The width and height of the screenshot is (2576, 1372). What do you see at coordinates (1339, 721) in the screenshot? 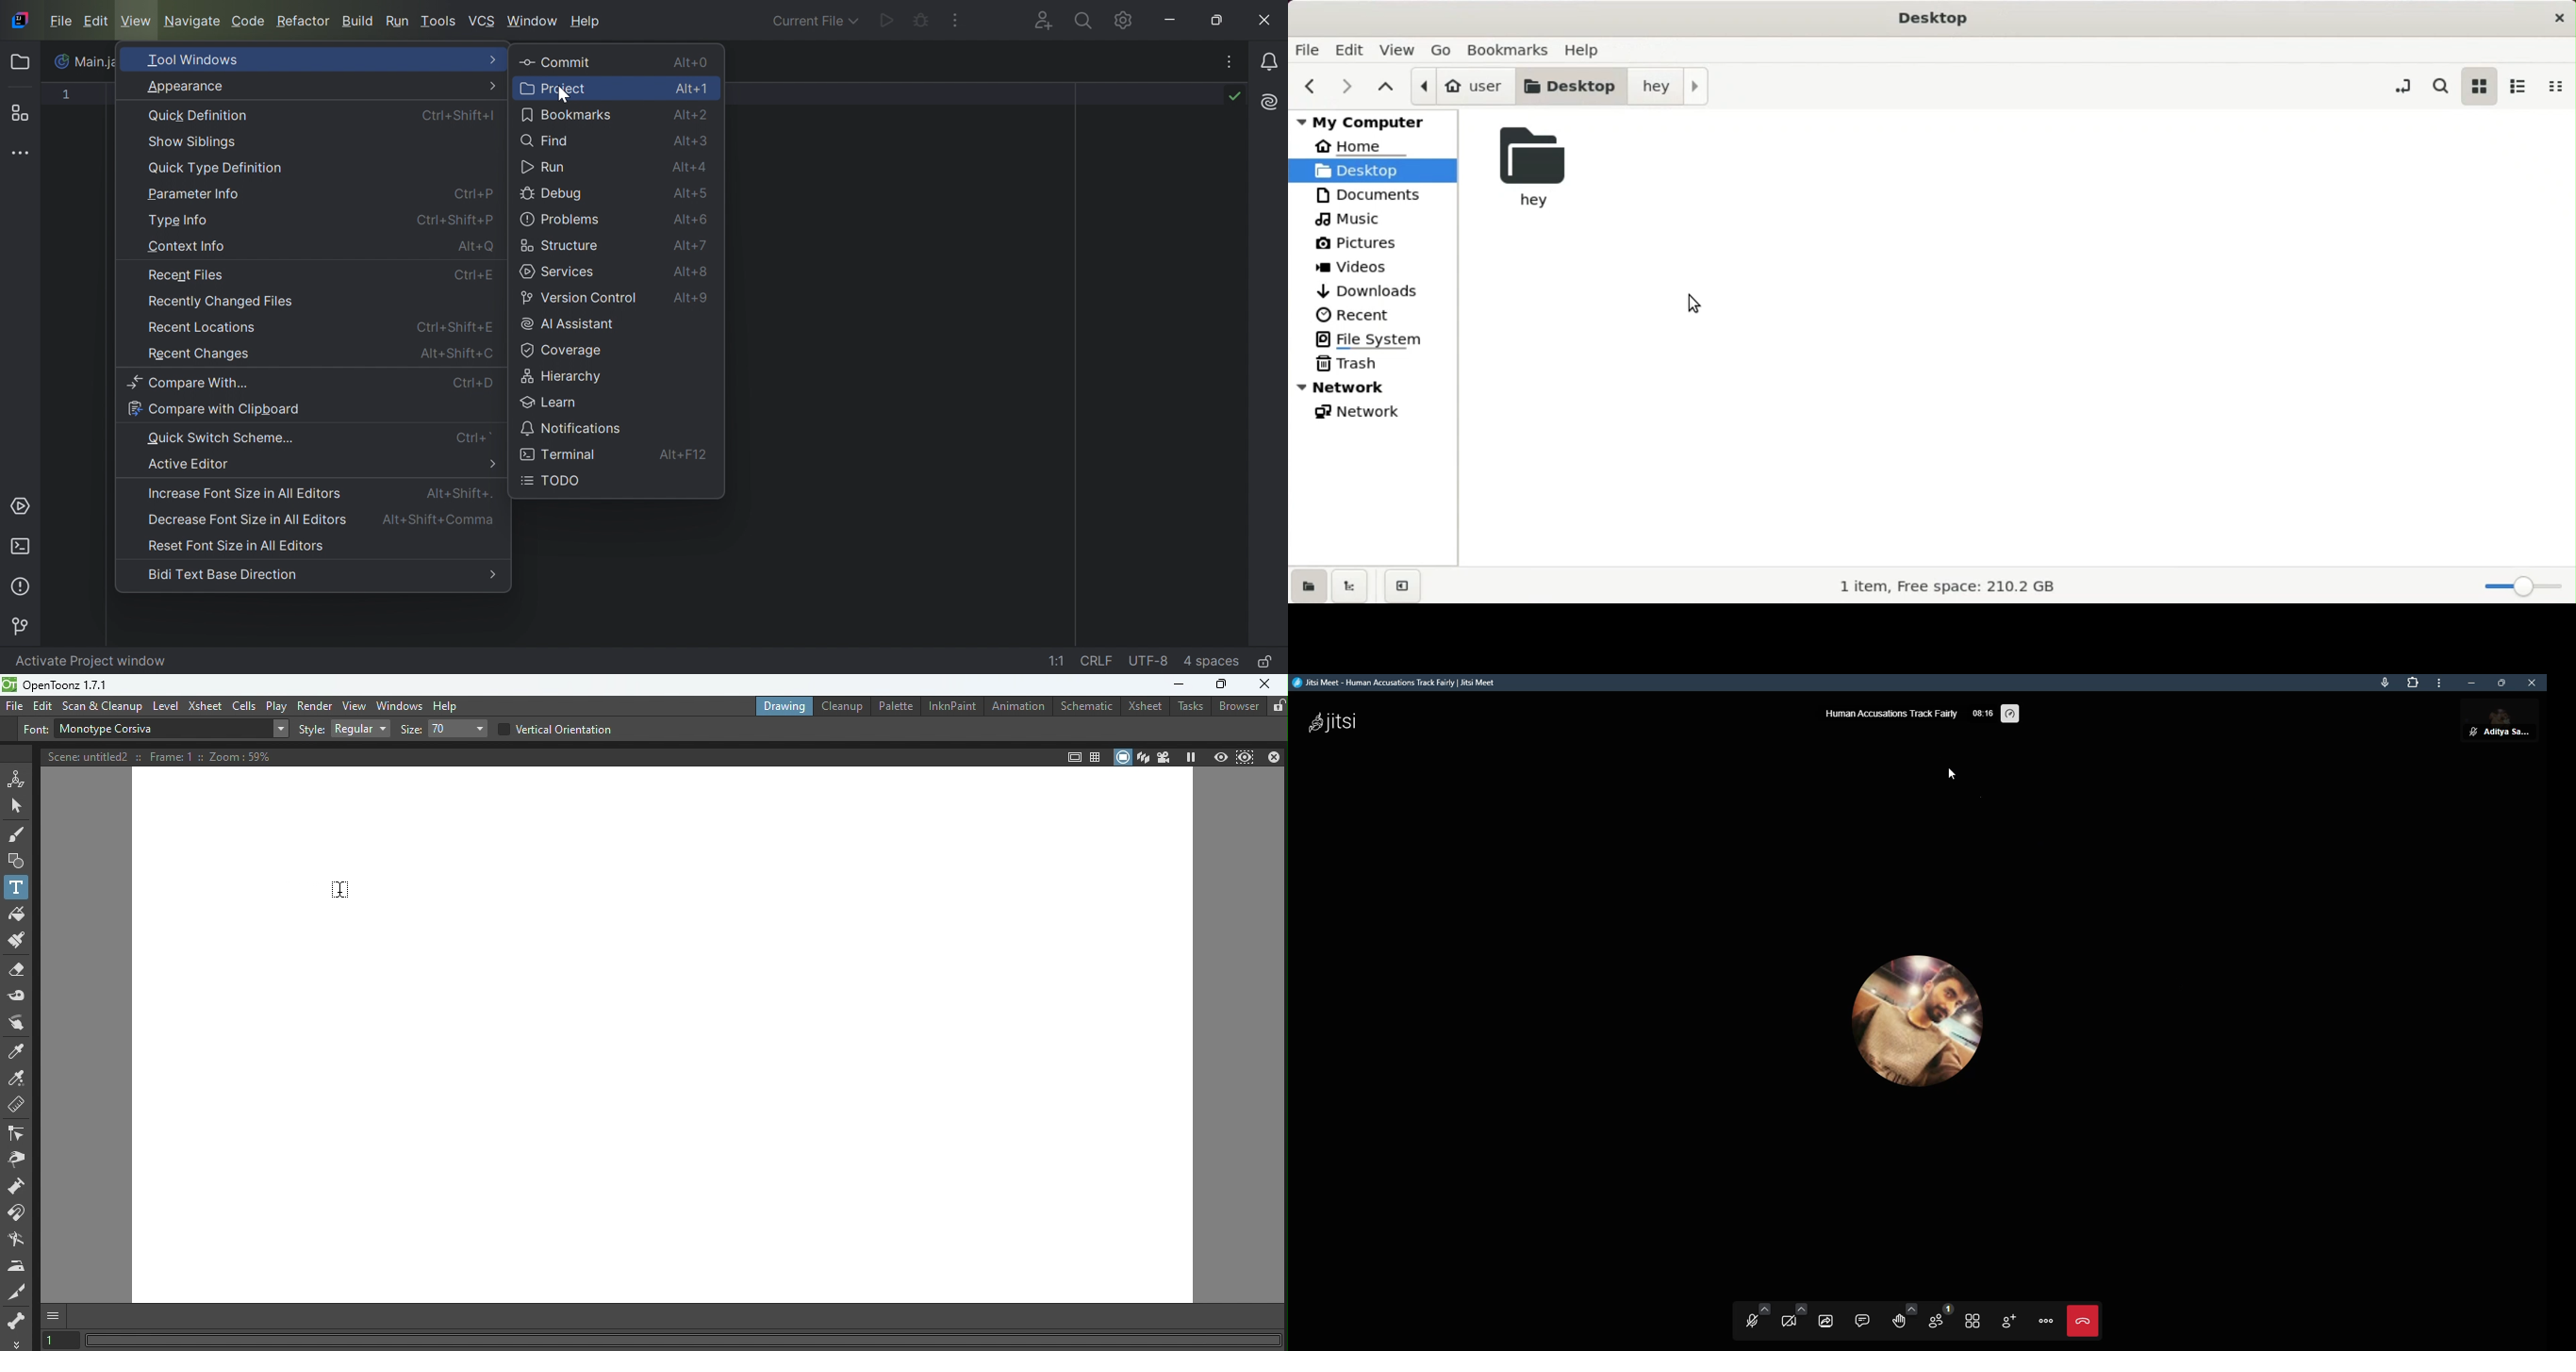
I see `jitsi` at bounding box center [1339, 721].